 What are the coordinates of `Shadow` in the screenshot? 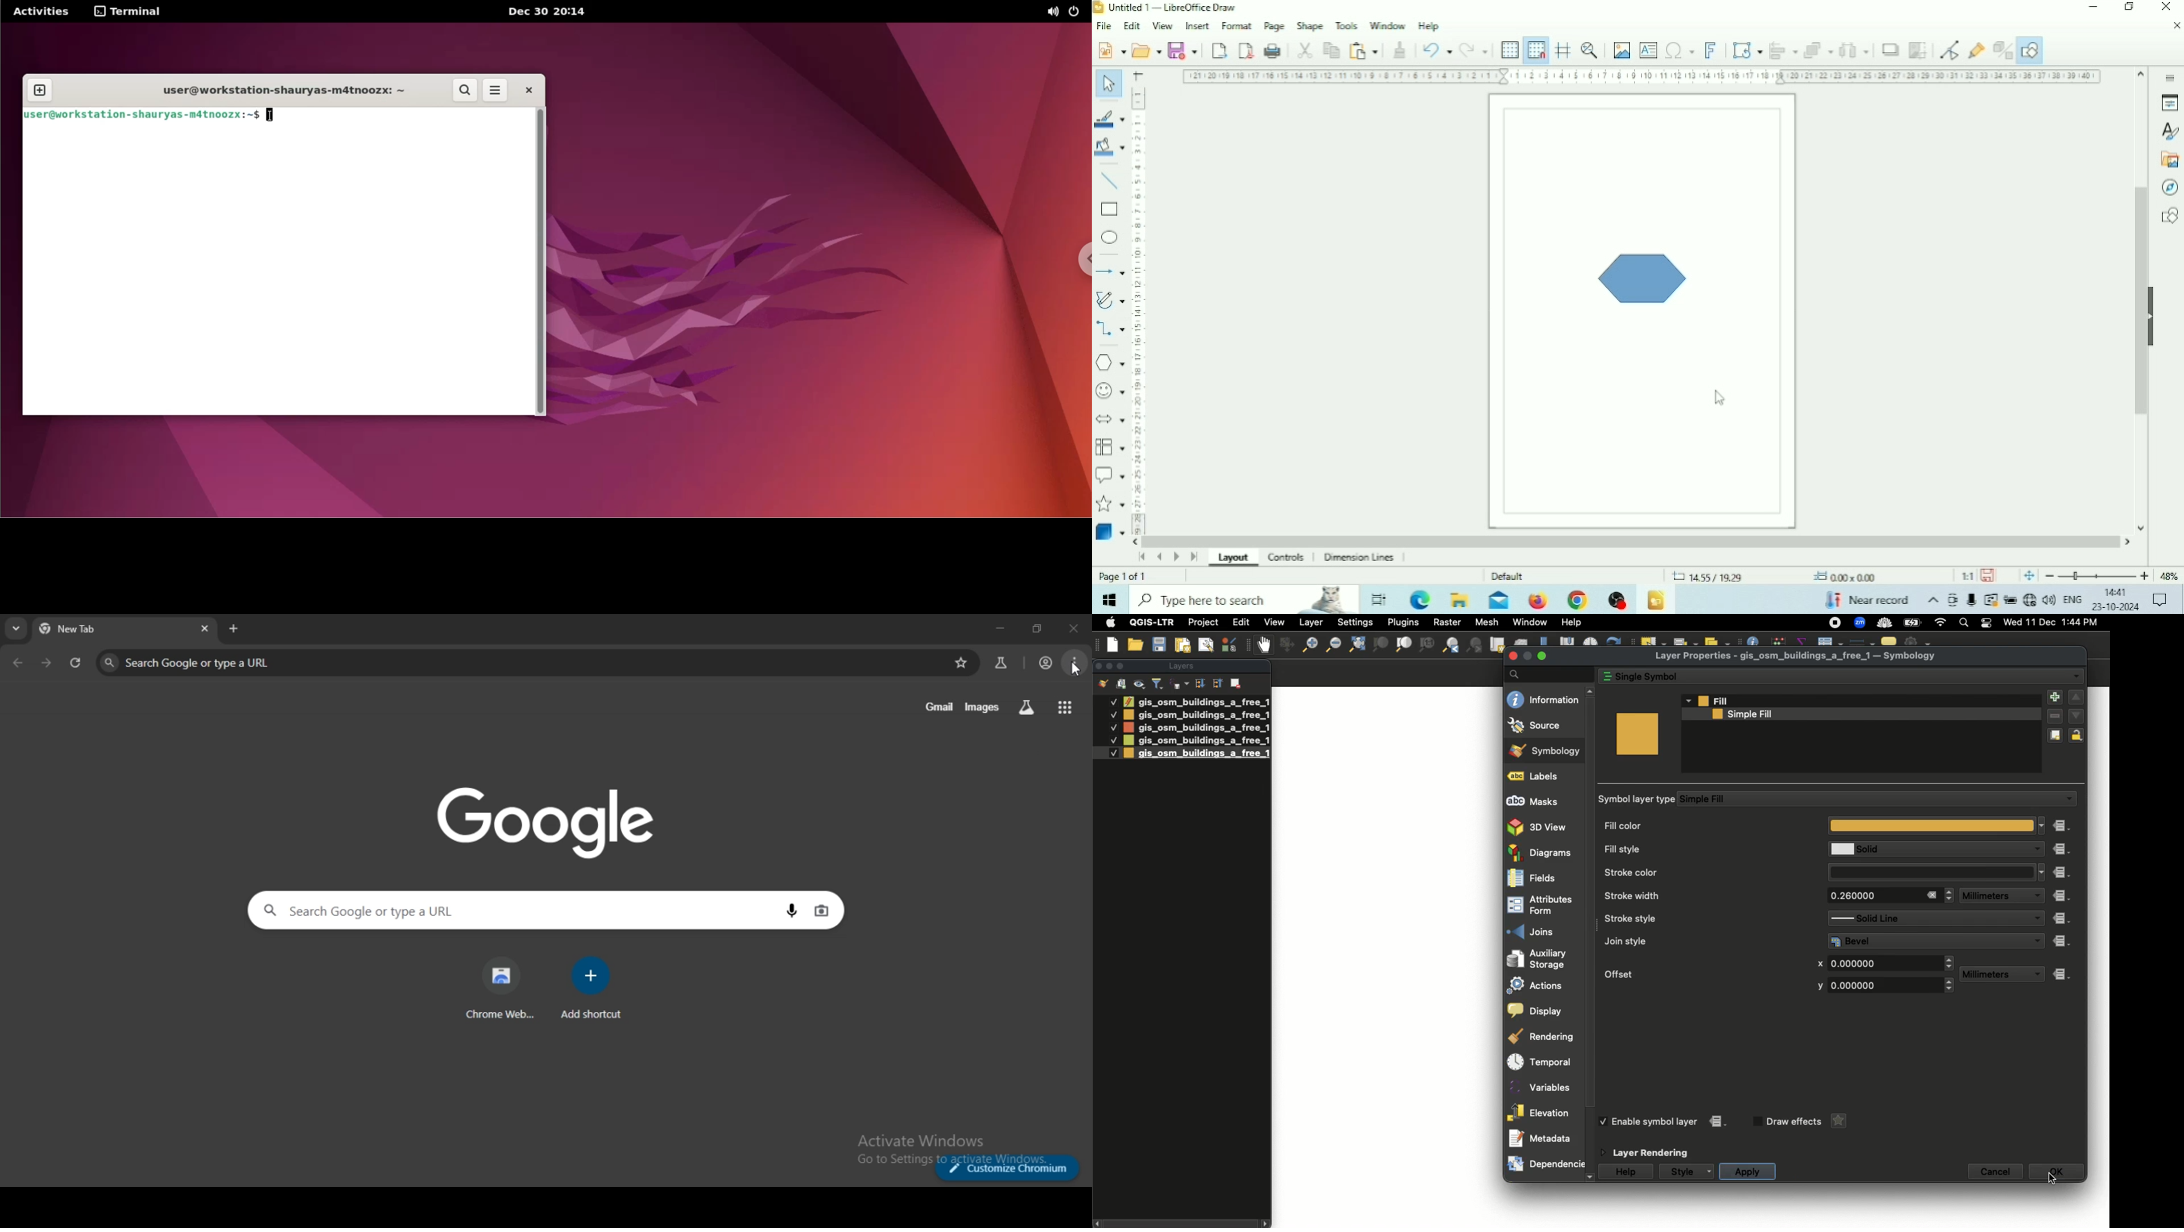 It's located at (1890, 50).